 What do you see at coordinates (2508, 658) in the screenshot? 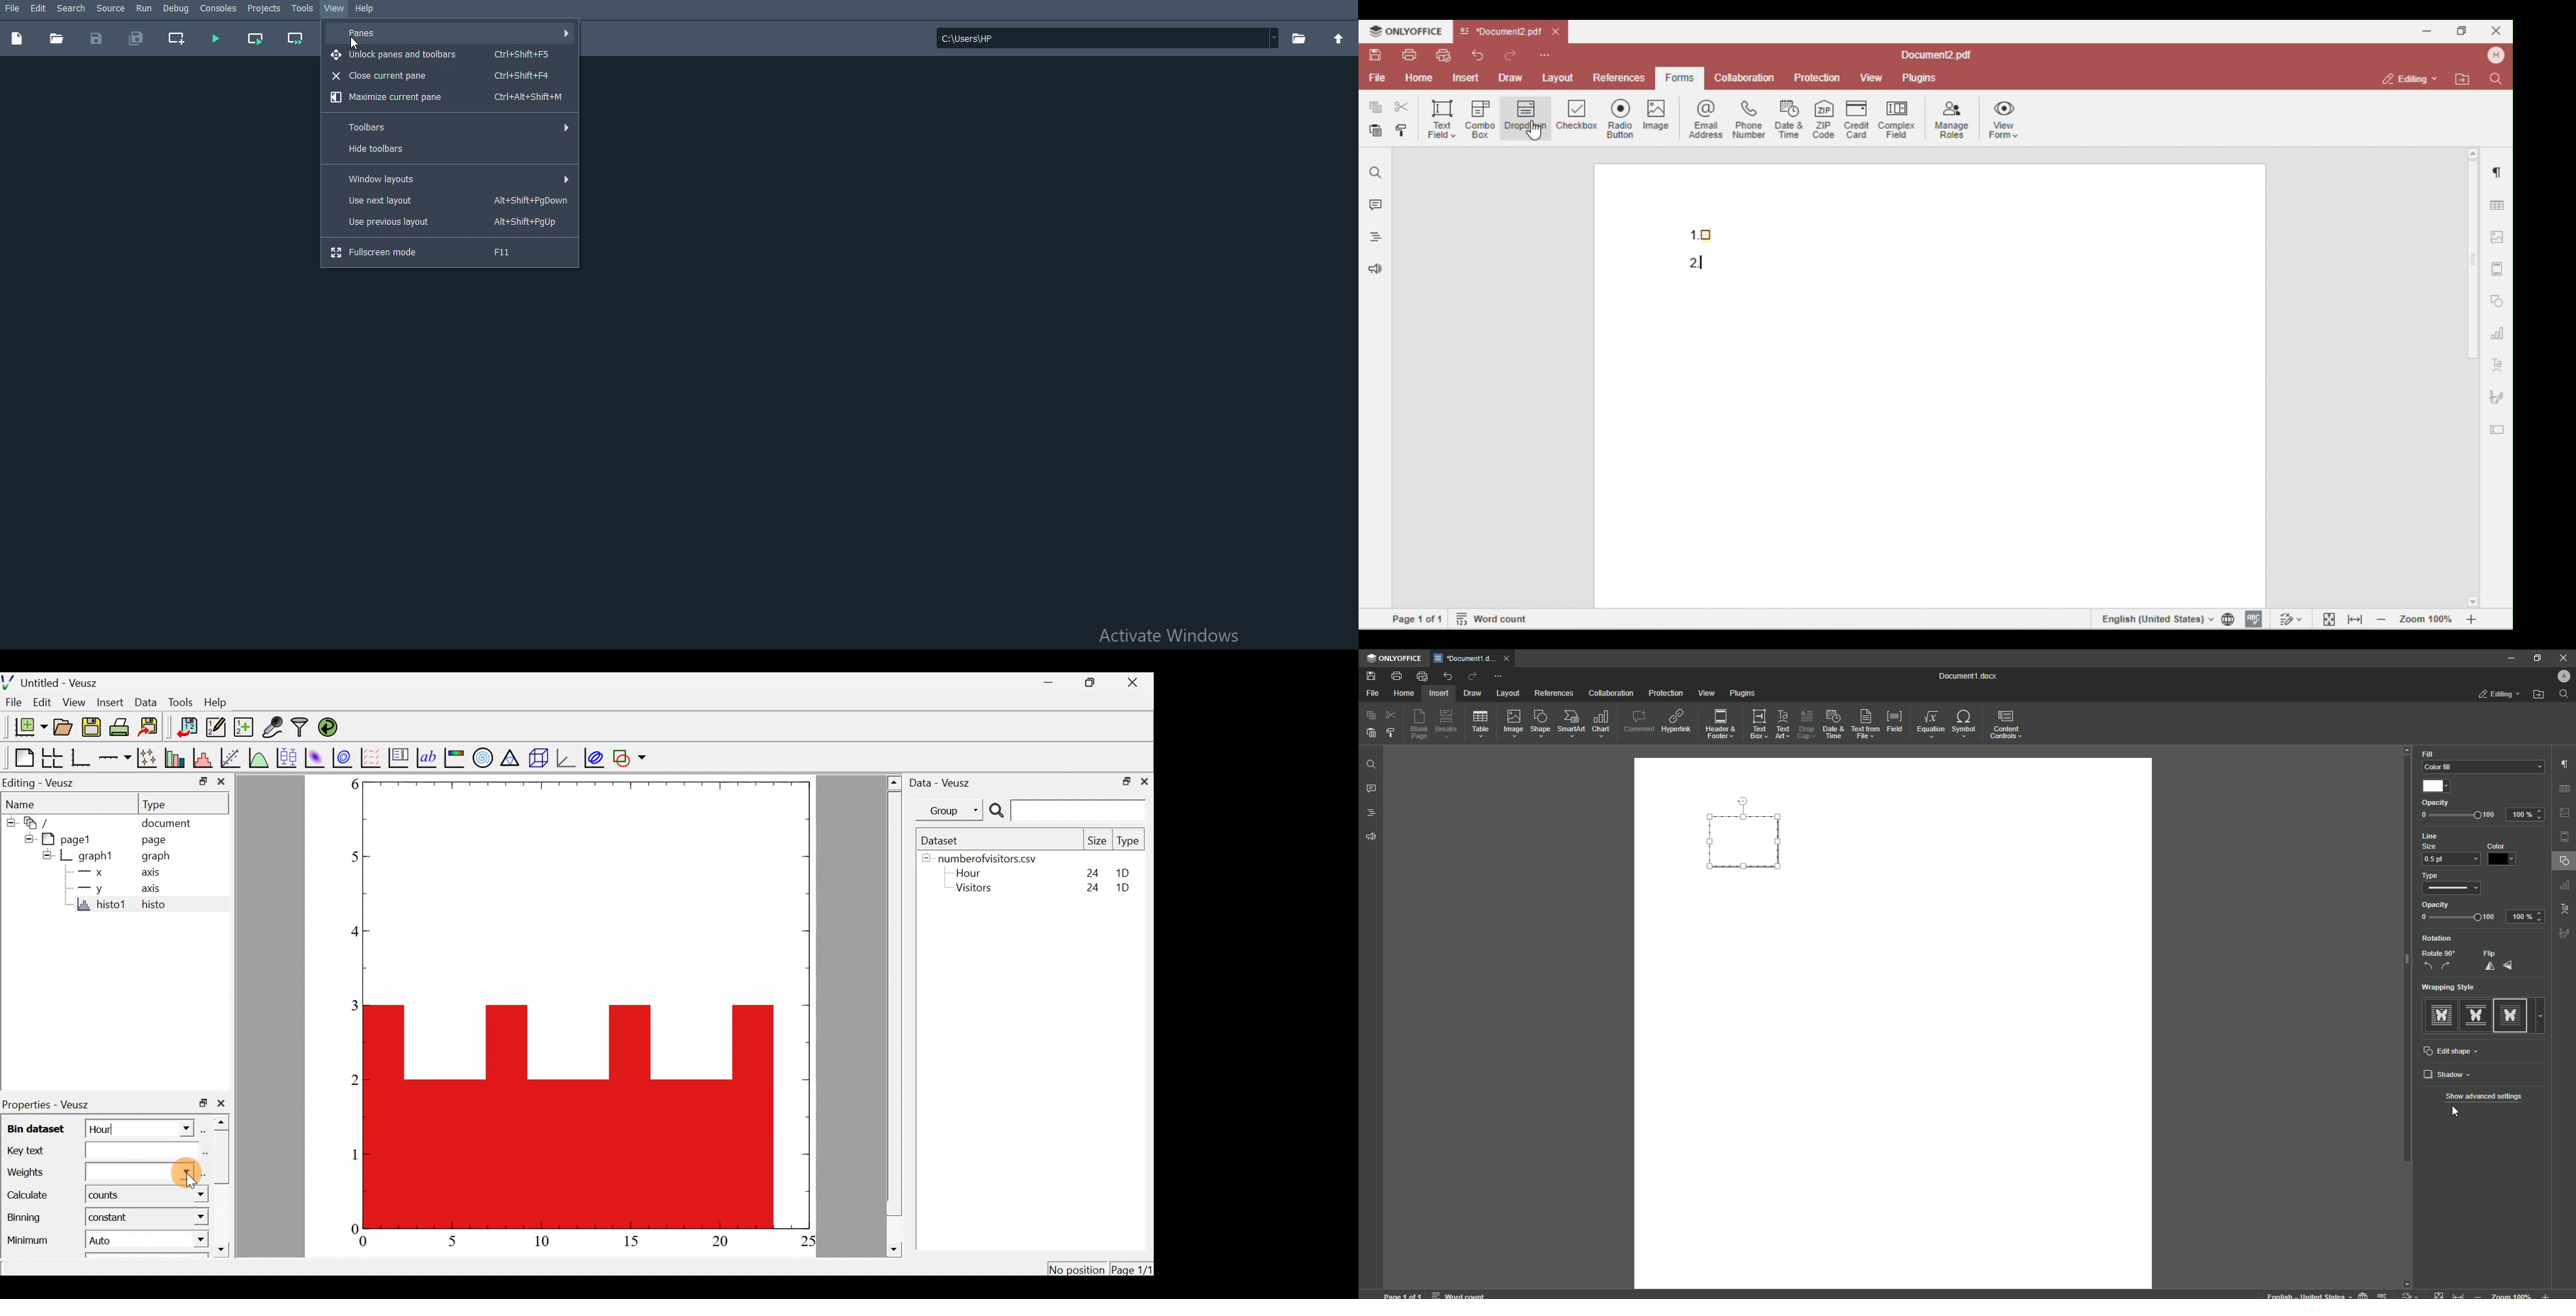
I see `Minimize` at bounding box center [2508, 658].